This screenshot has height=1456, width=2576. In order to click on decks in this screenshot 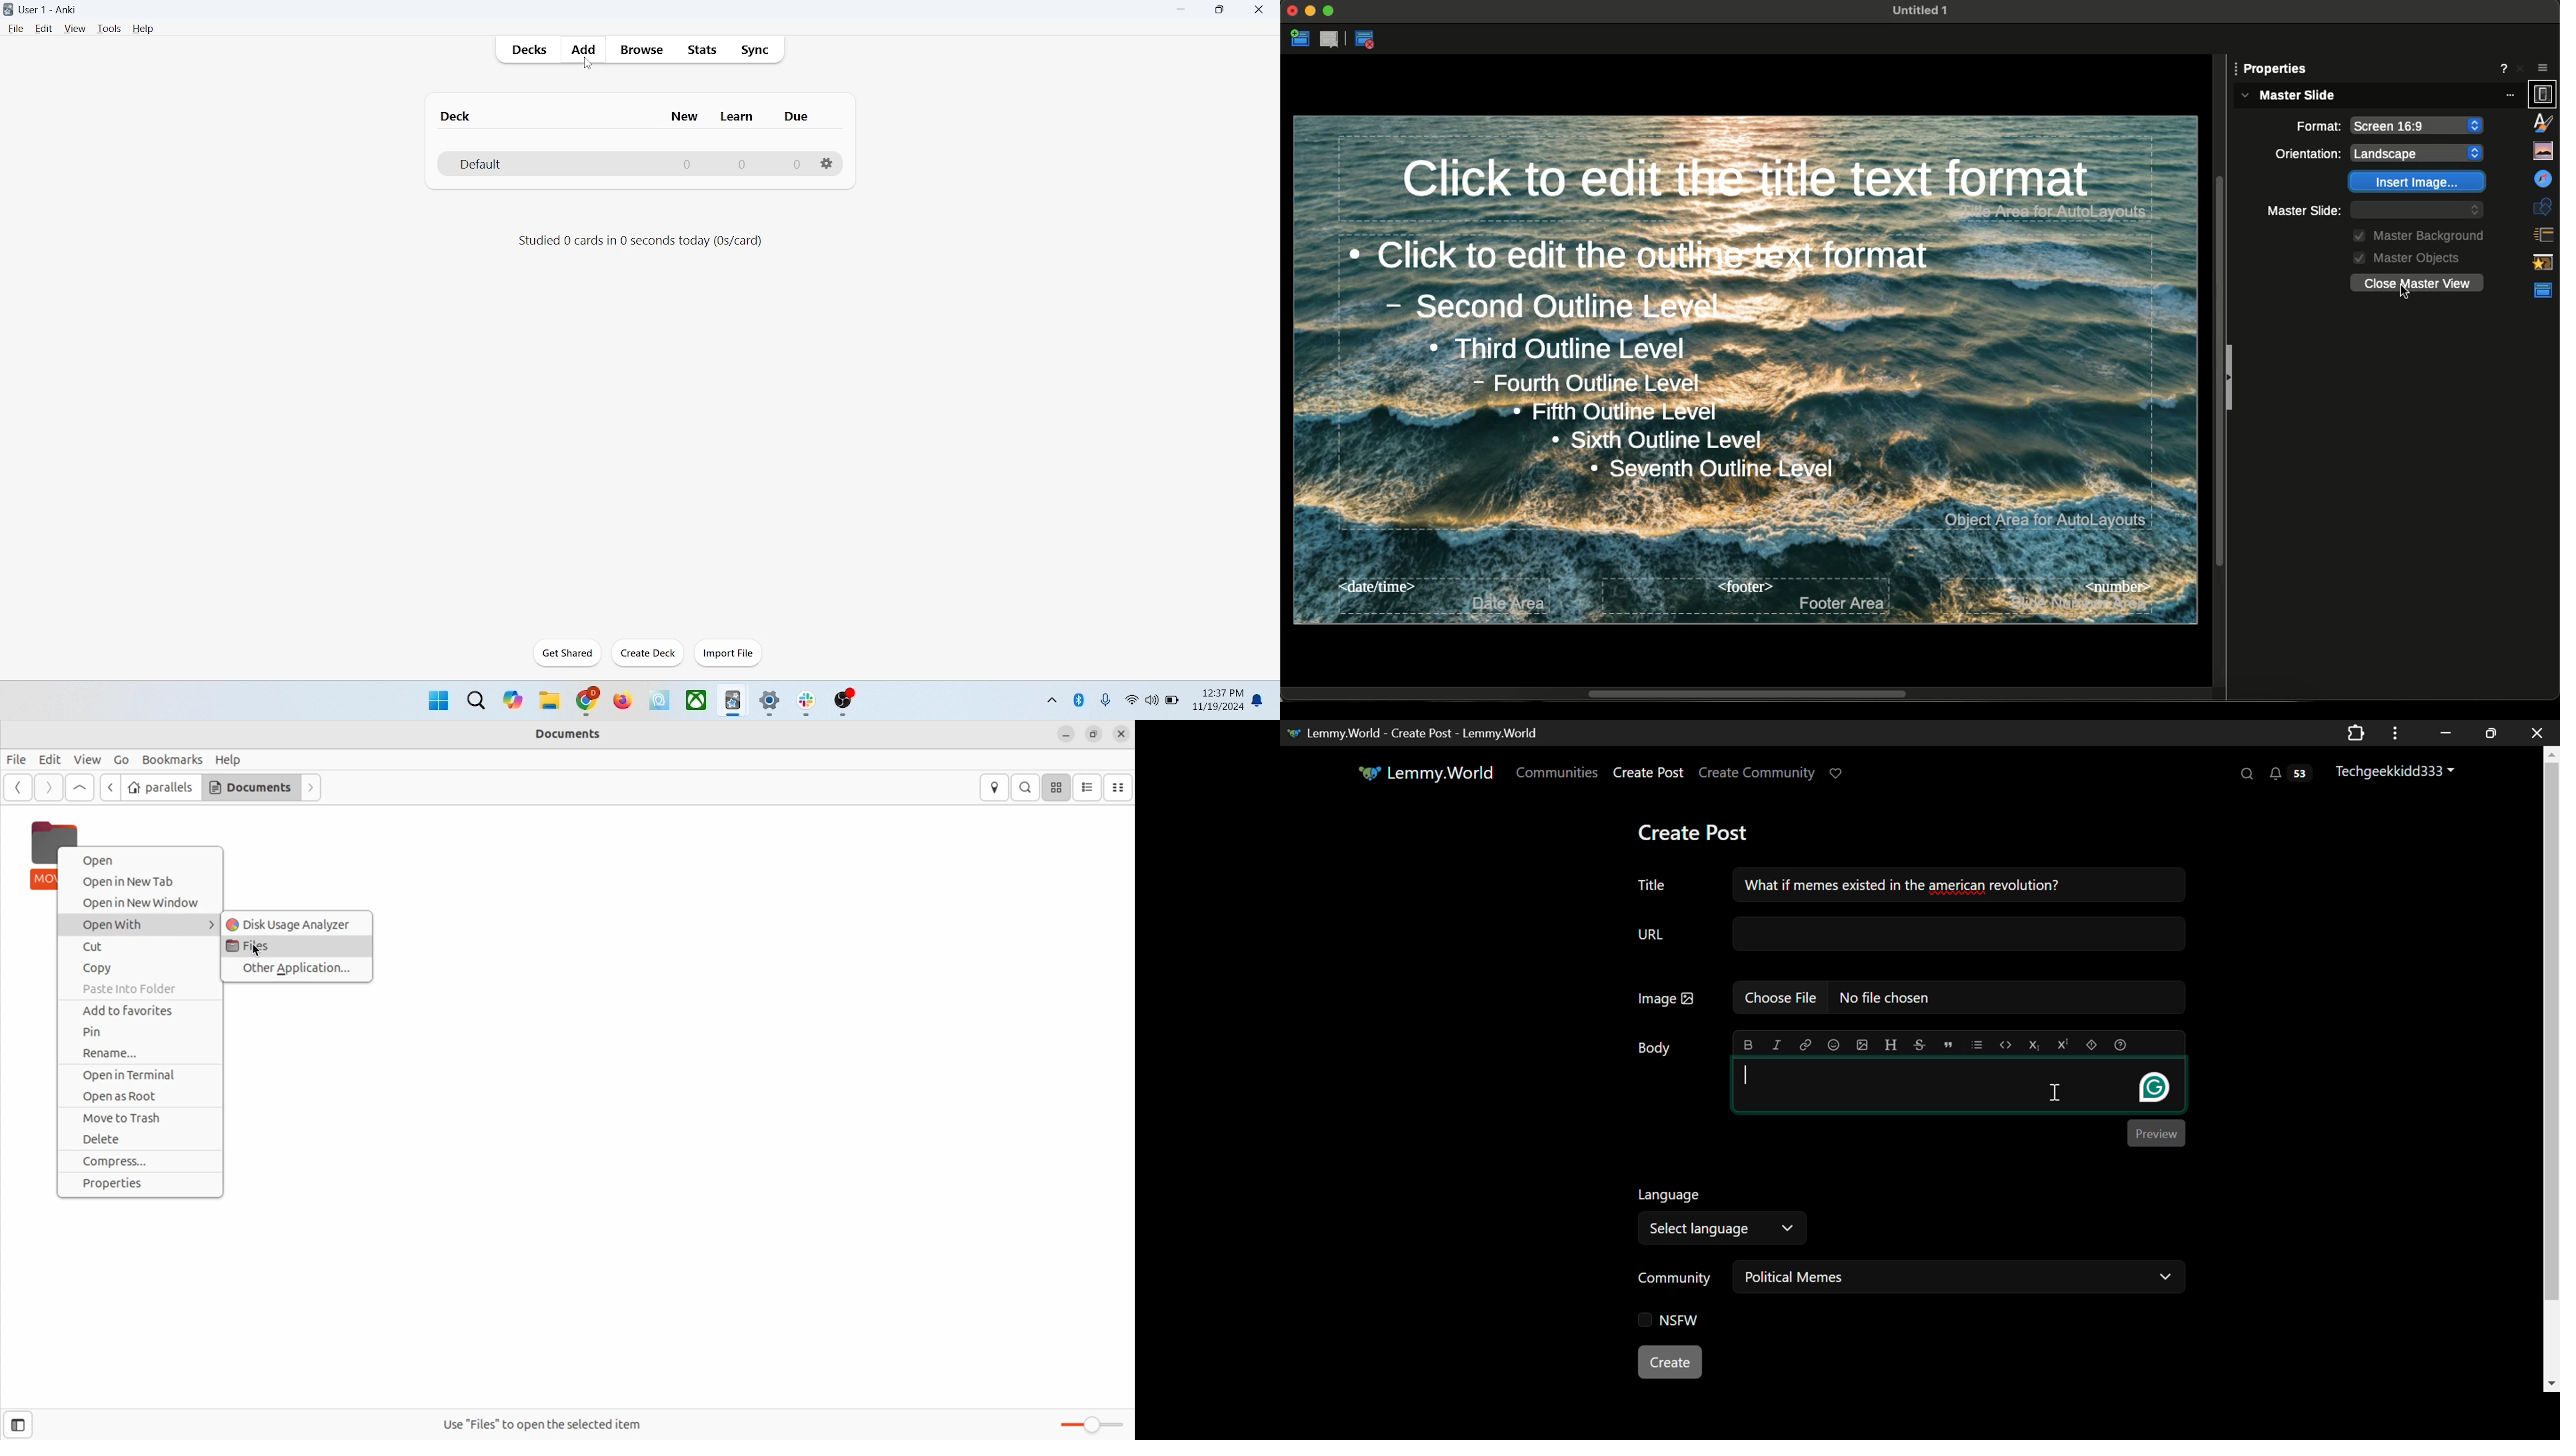, I will do `click(532, 52)`.